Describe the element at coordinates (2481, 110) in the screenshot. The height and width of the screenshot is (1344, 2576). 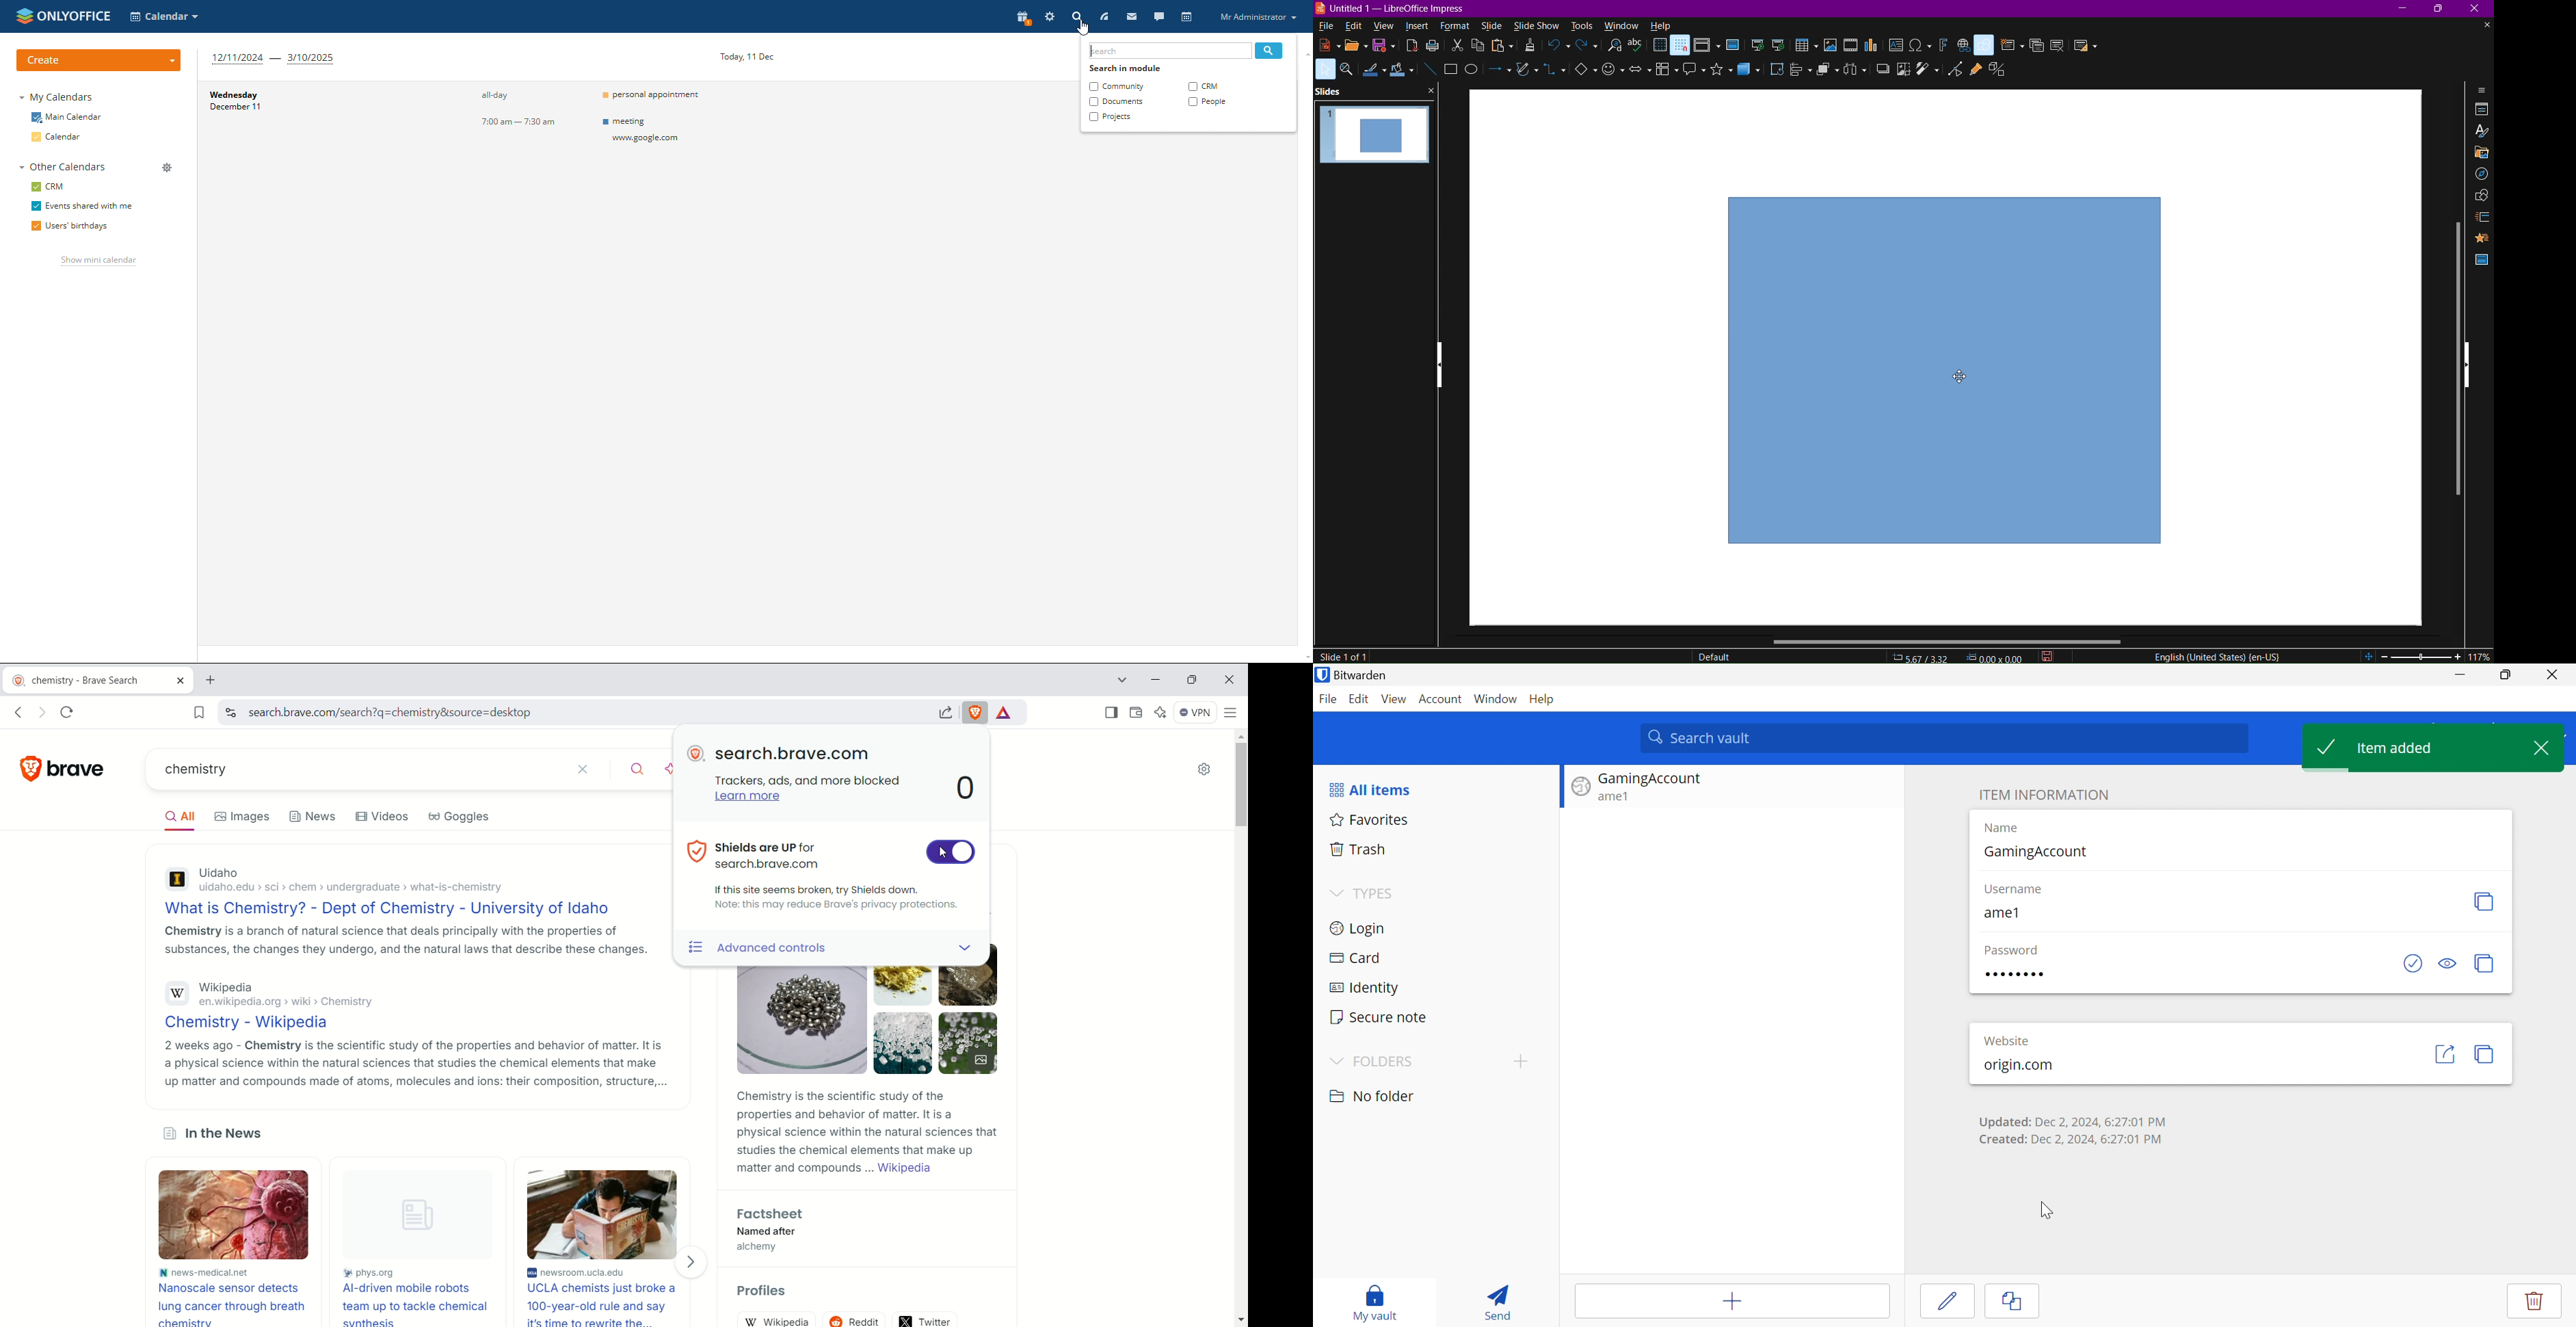
I see `Properties` at that location.